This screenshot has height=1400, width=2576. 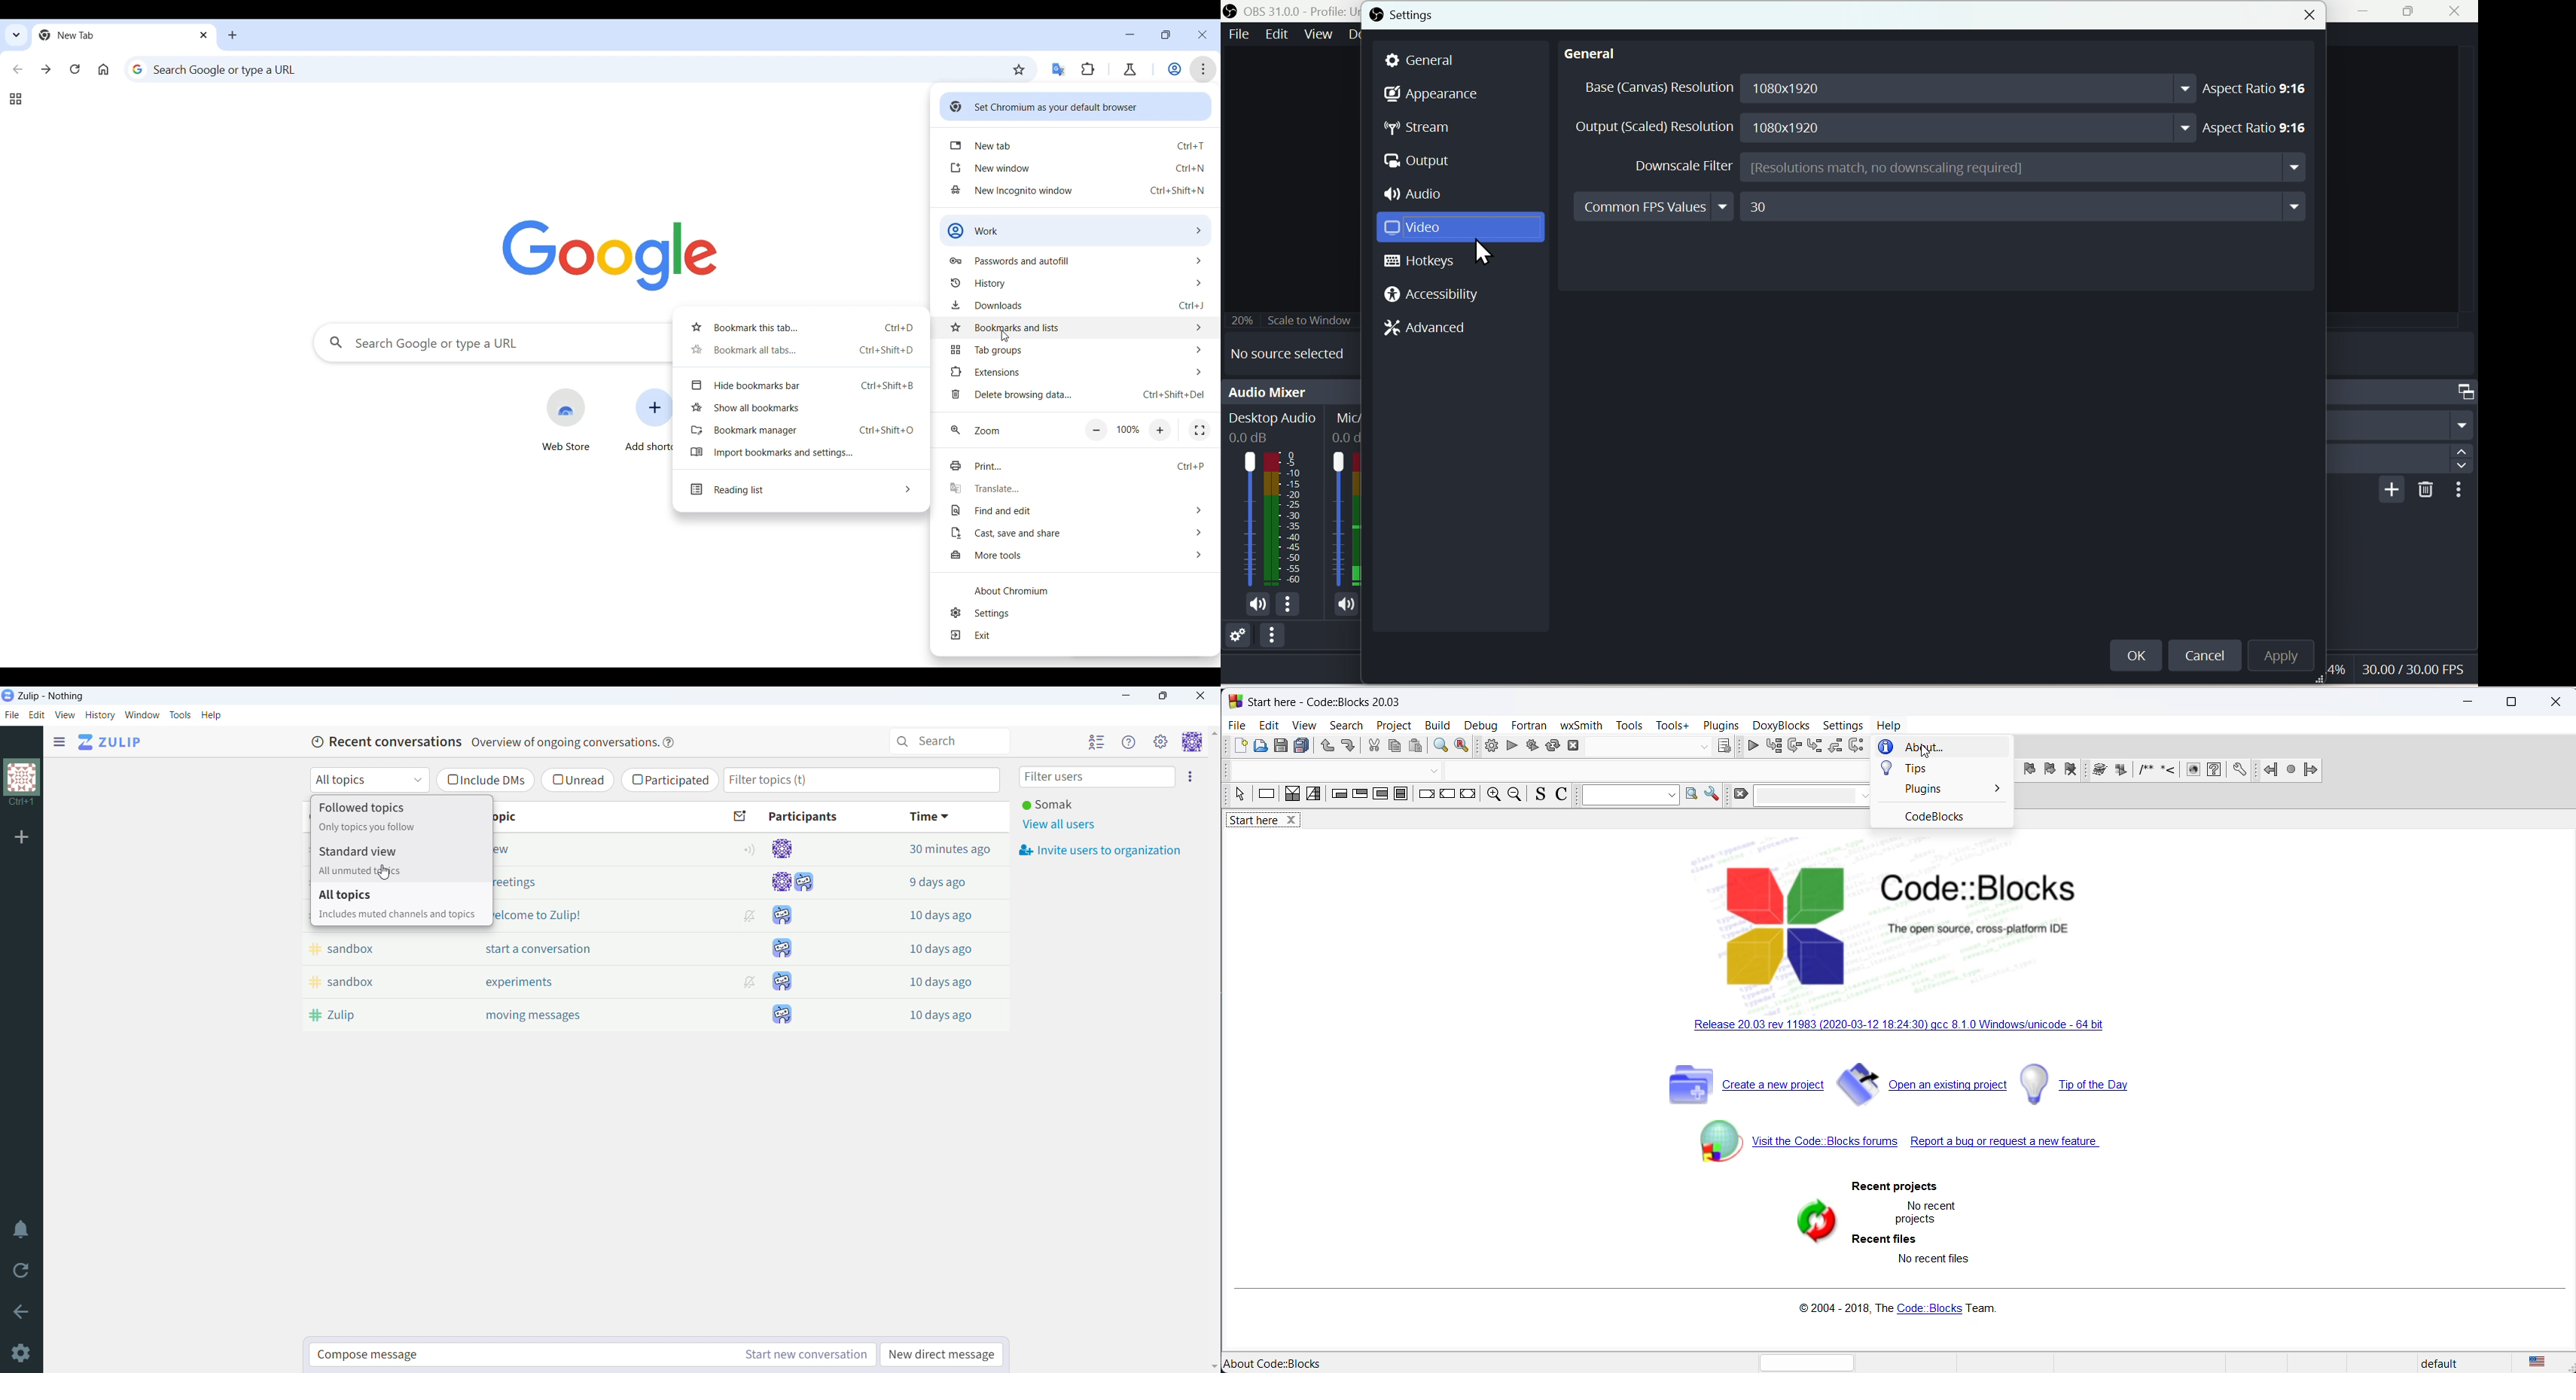 I want to click on Delete browsing data..., so click(x=1077, y=394).